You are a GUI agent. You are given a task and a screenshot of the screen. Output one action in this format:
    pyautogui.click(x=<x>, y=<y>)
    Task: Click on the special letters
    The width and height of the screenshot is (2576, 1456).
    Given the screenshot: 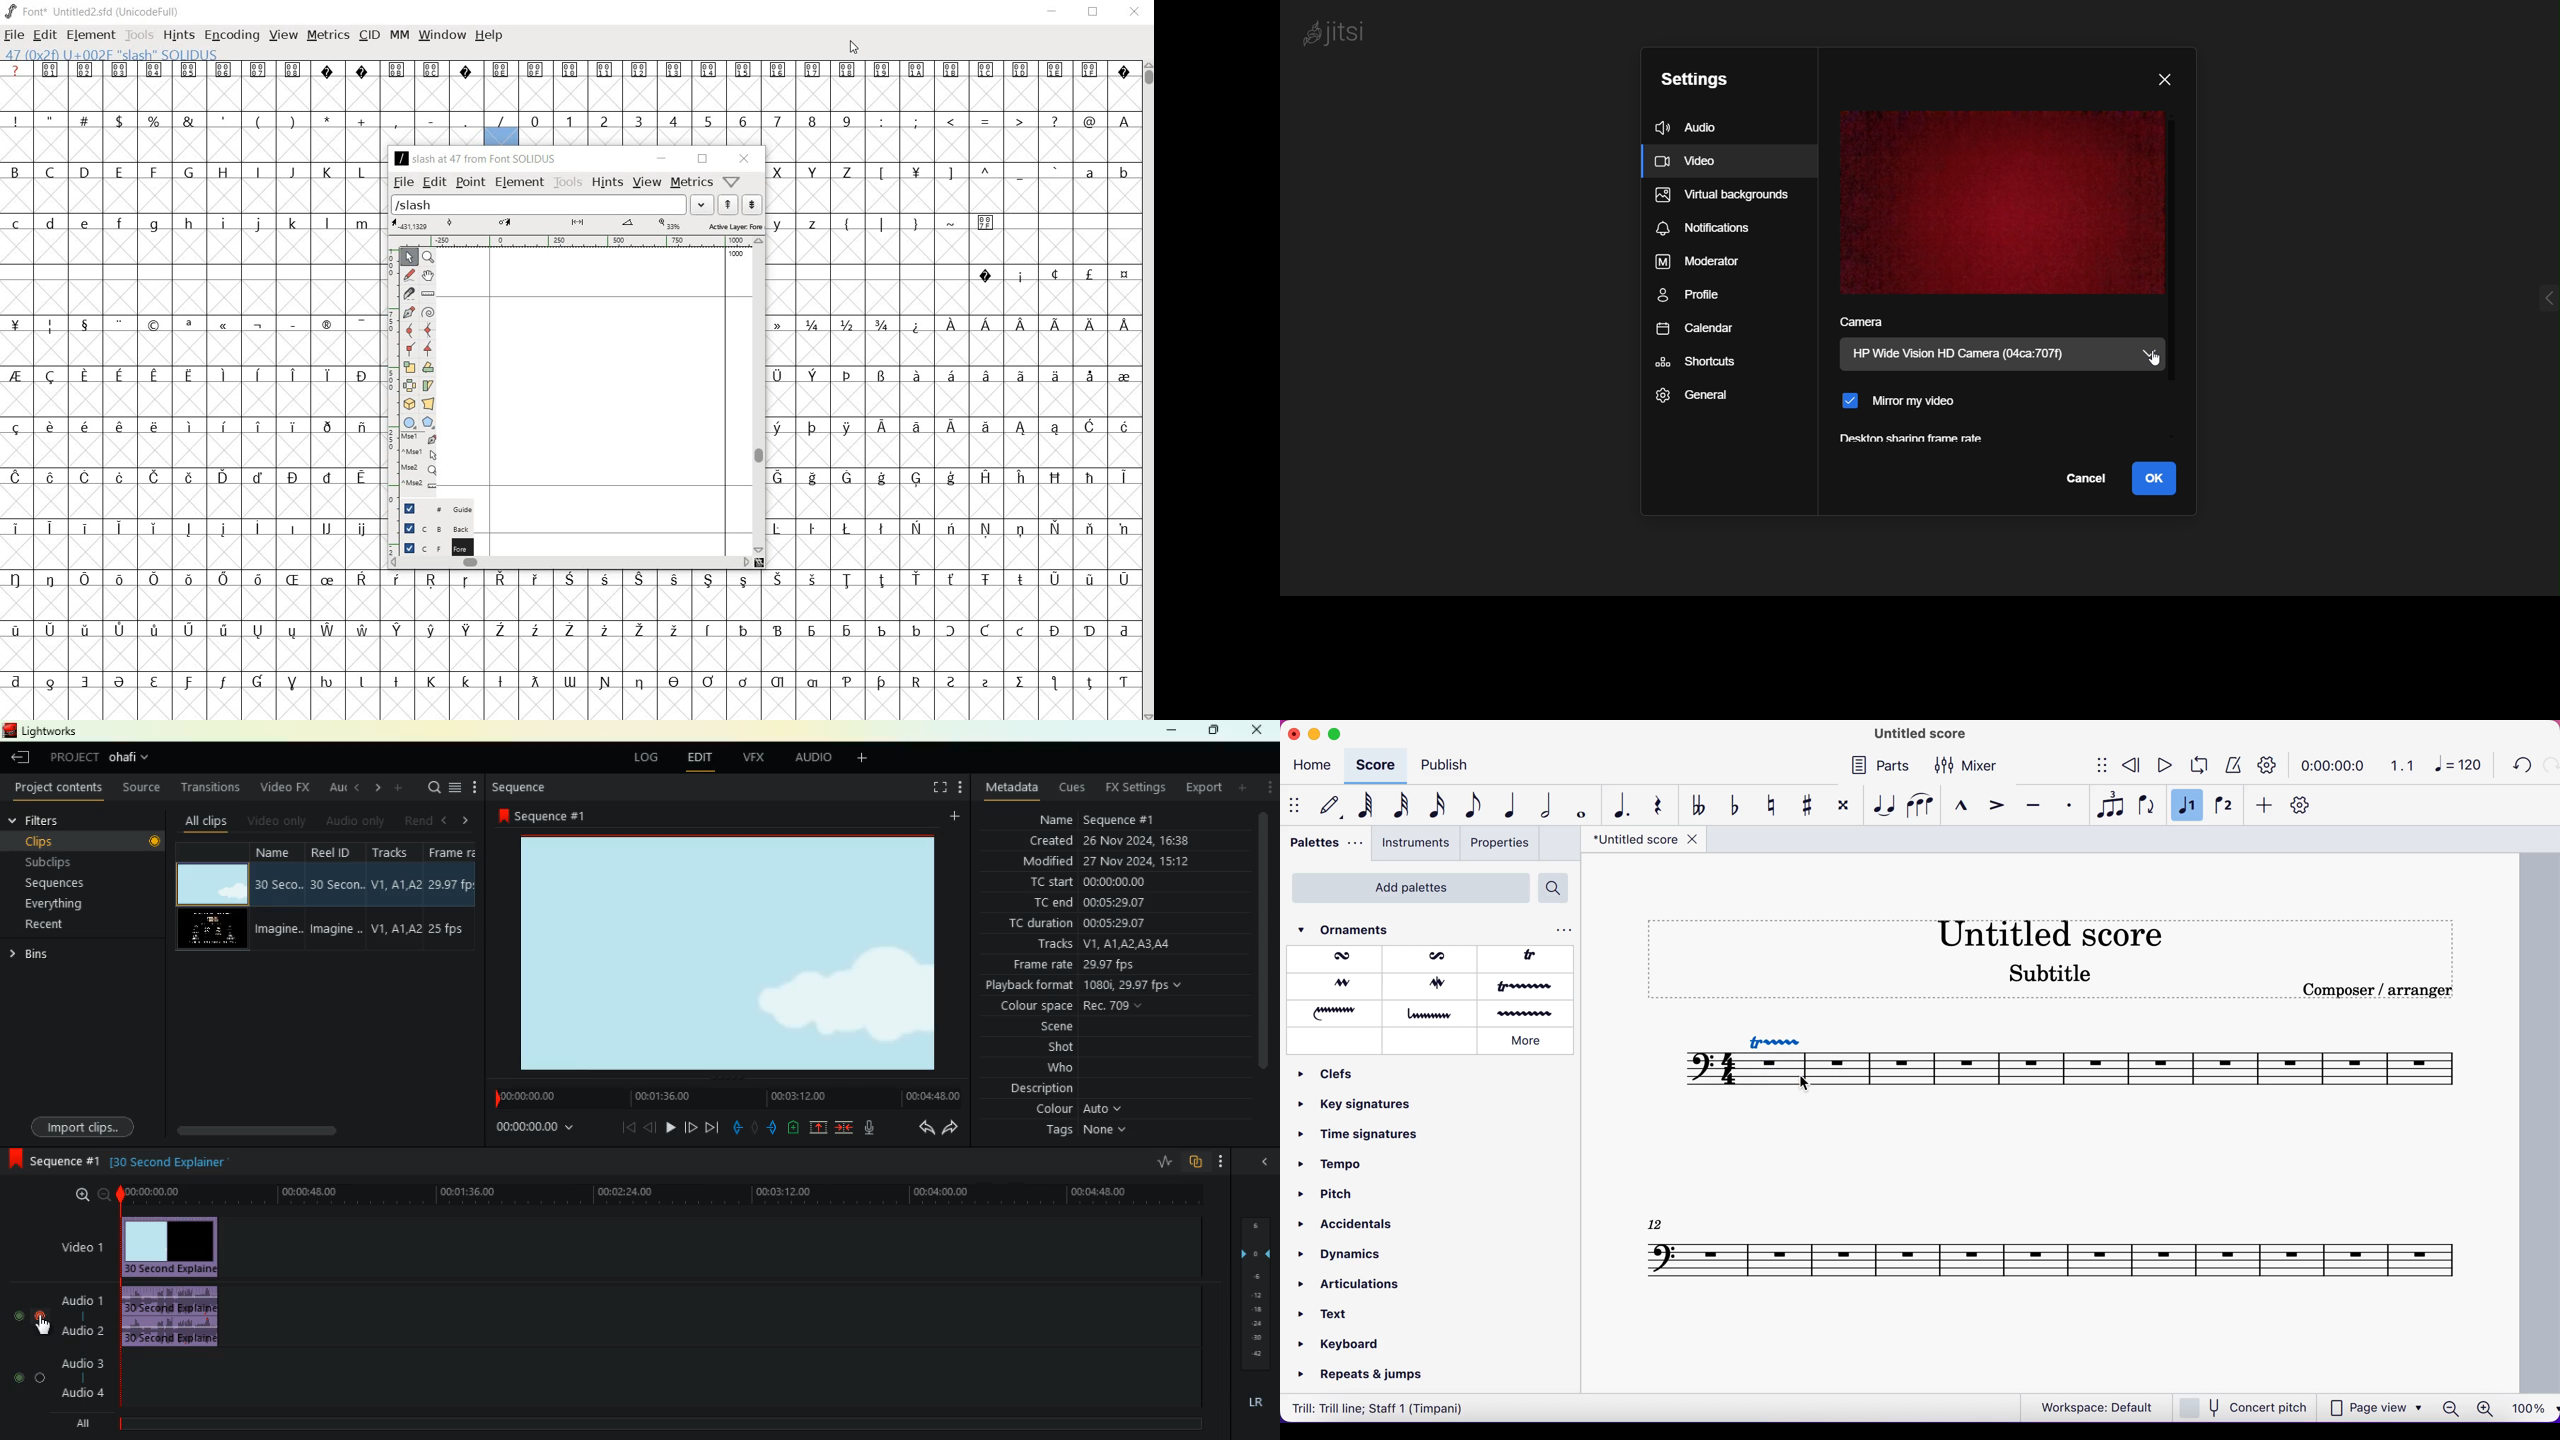 What is the action you would take?
    pyautogui.click(x=567, y=630)
    